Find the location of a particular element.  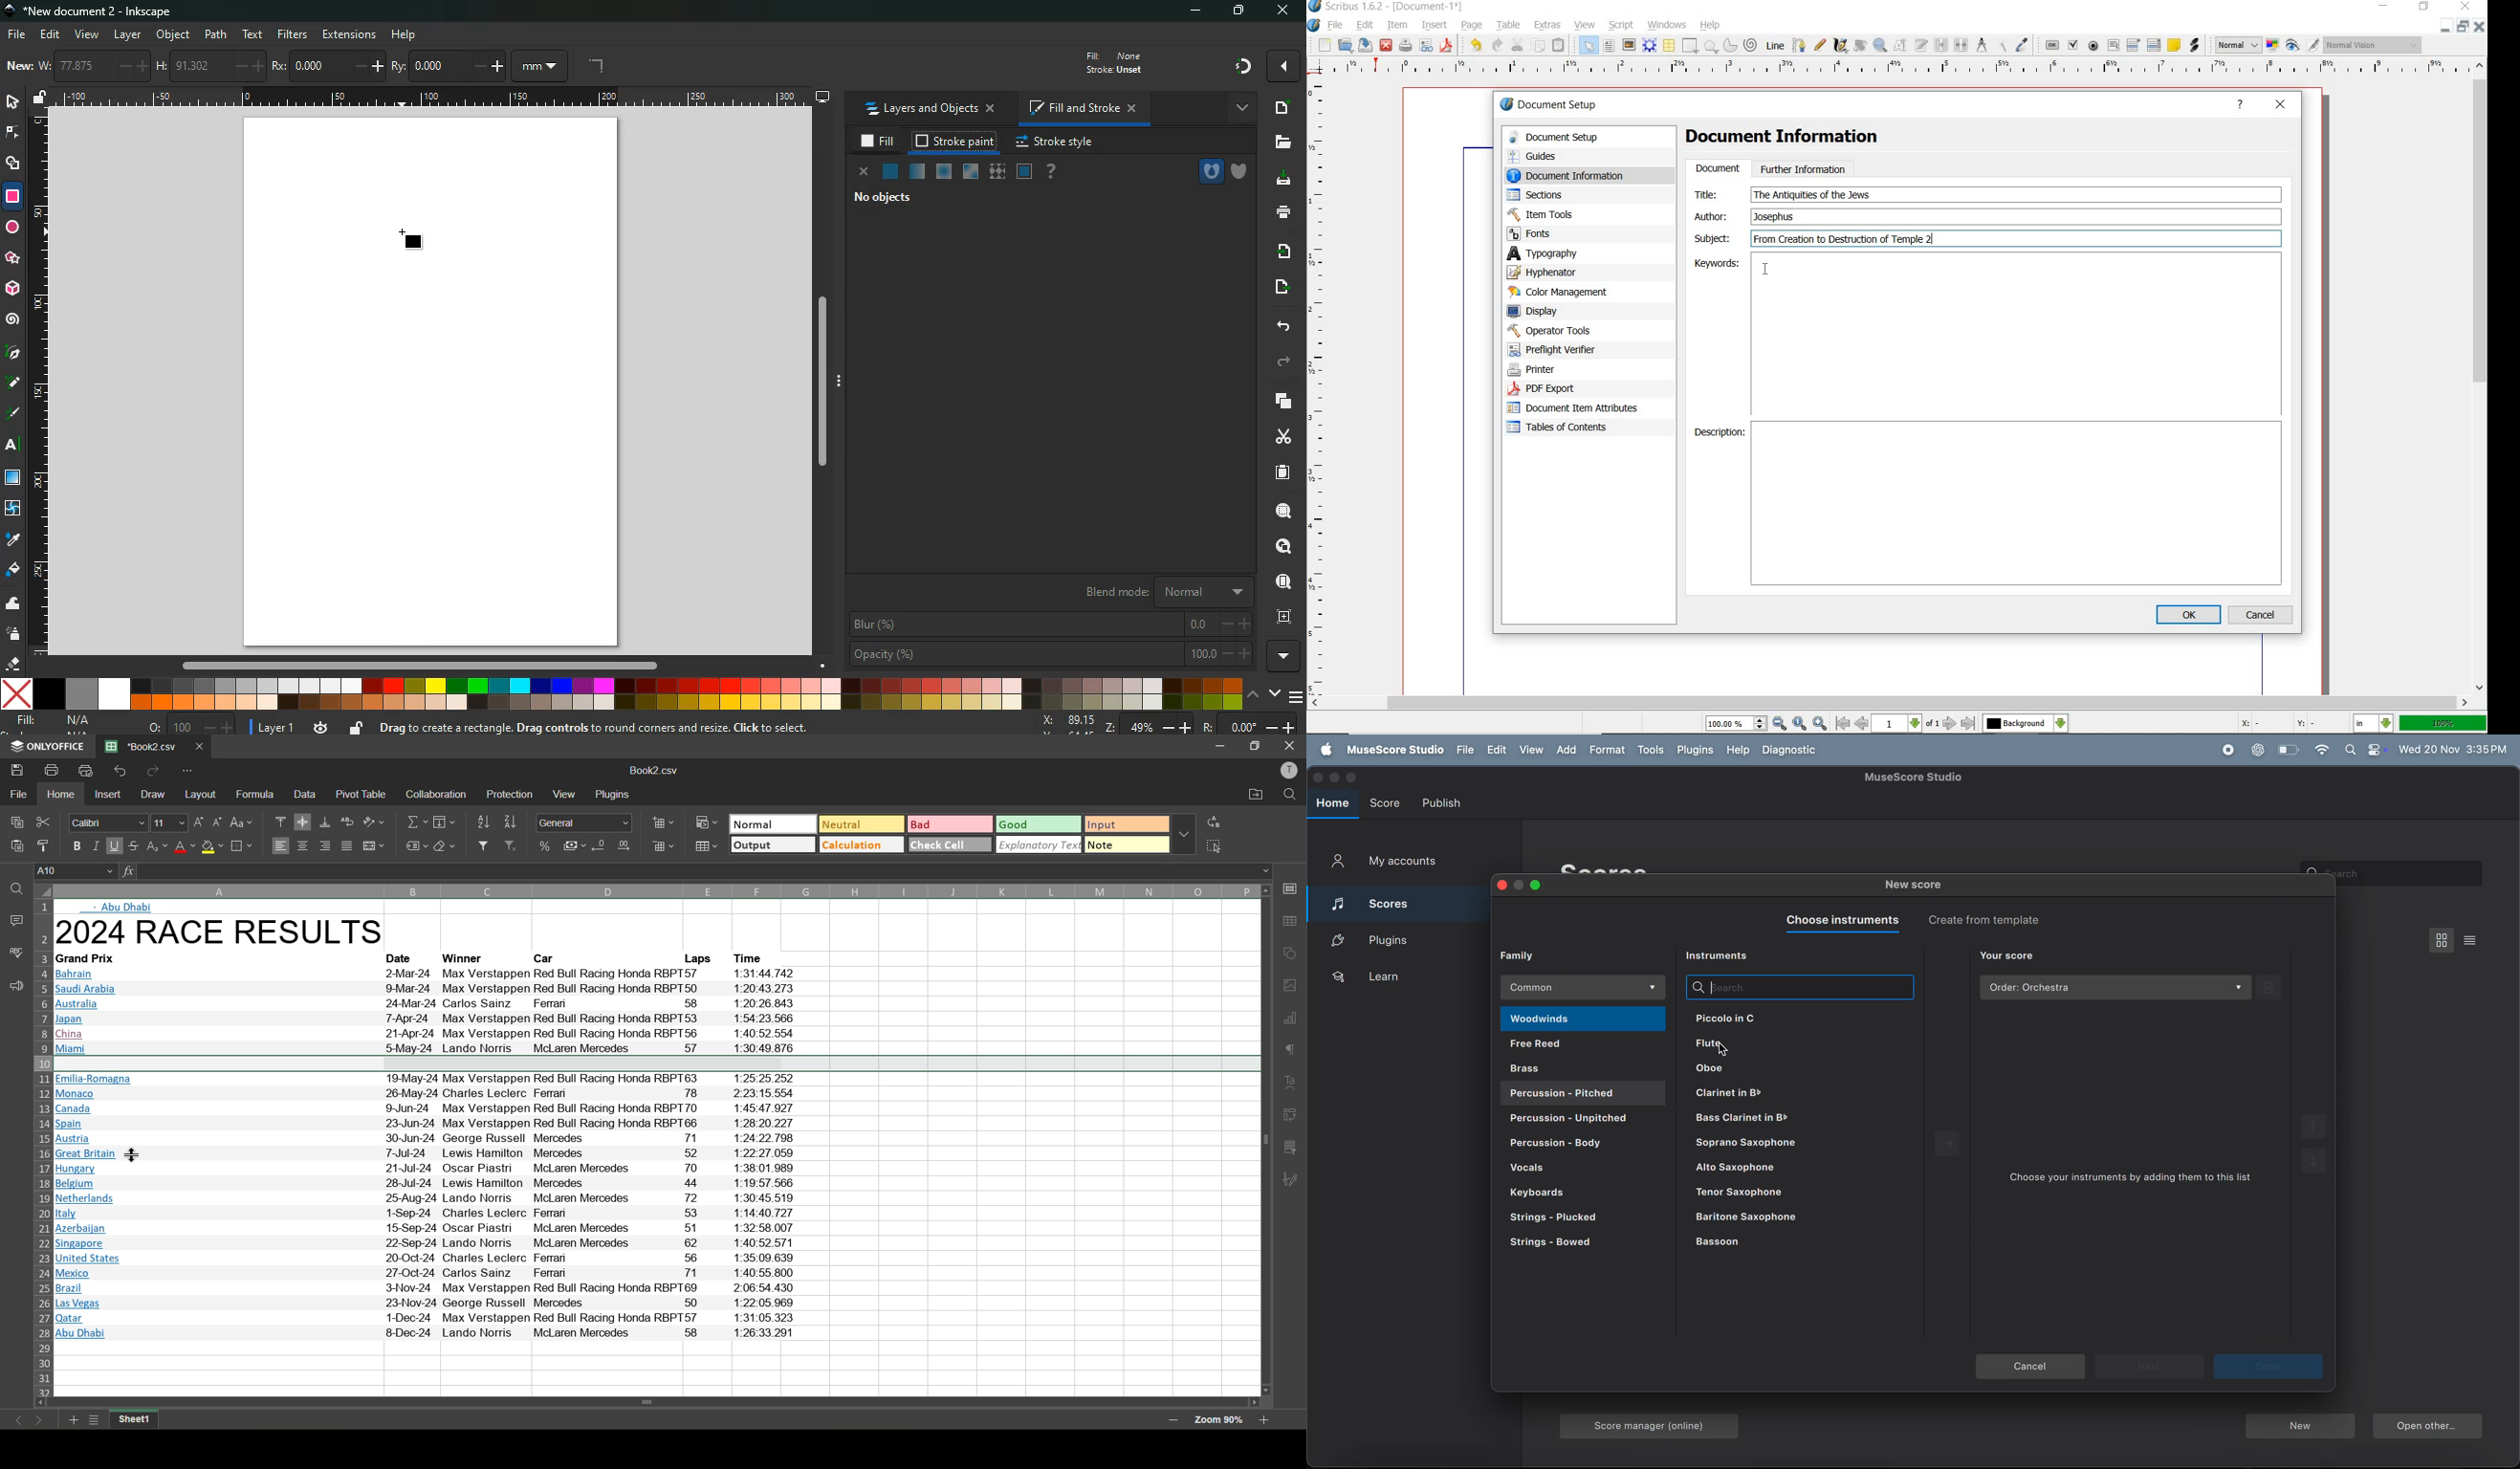

render frame is located at coordinates (1650, 46).